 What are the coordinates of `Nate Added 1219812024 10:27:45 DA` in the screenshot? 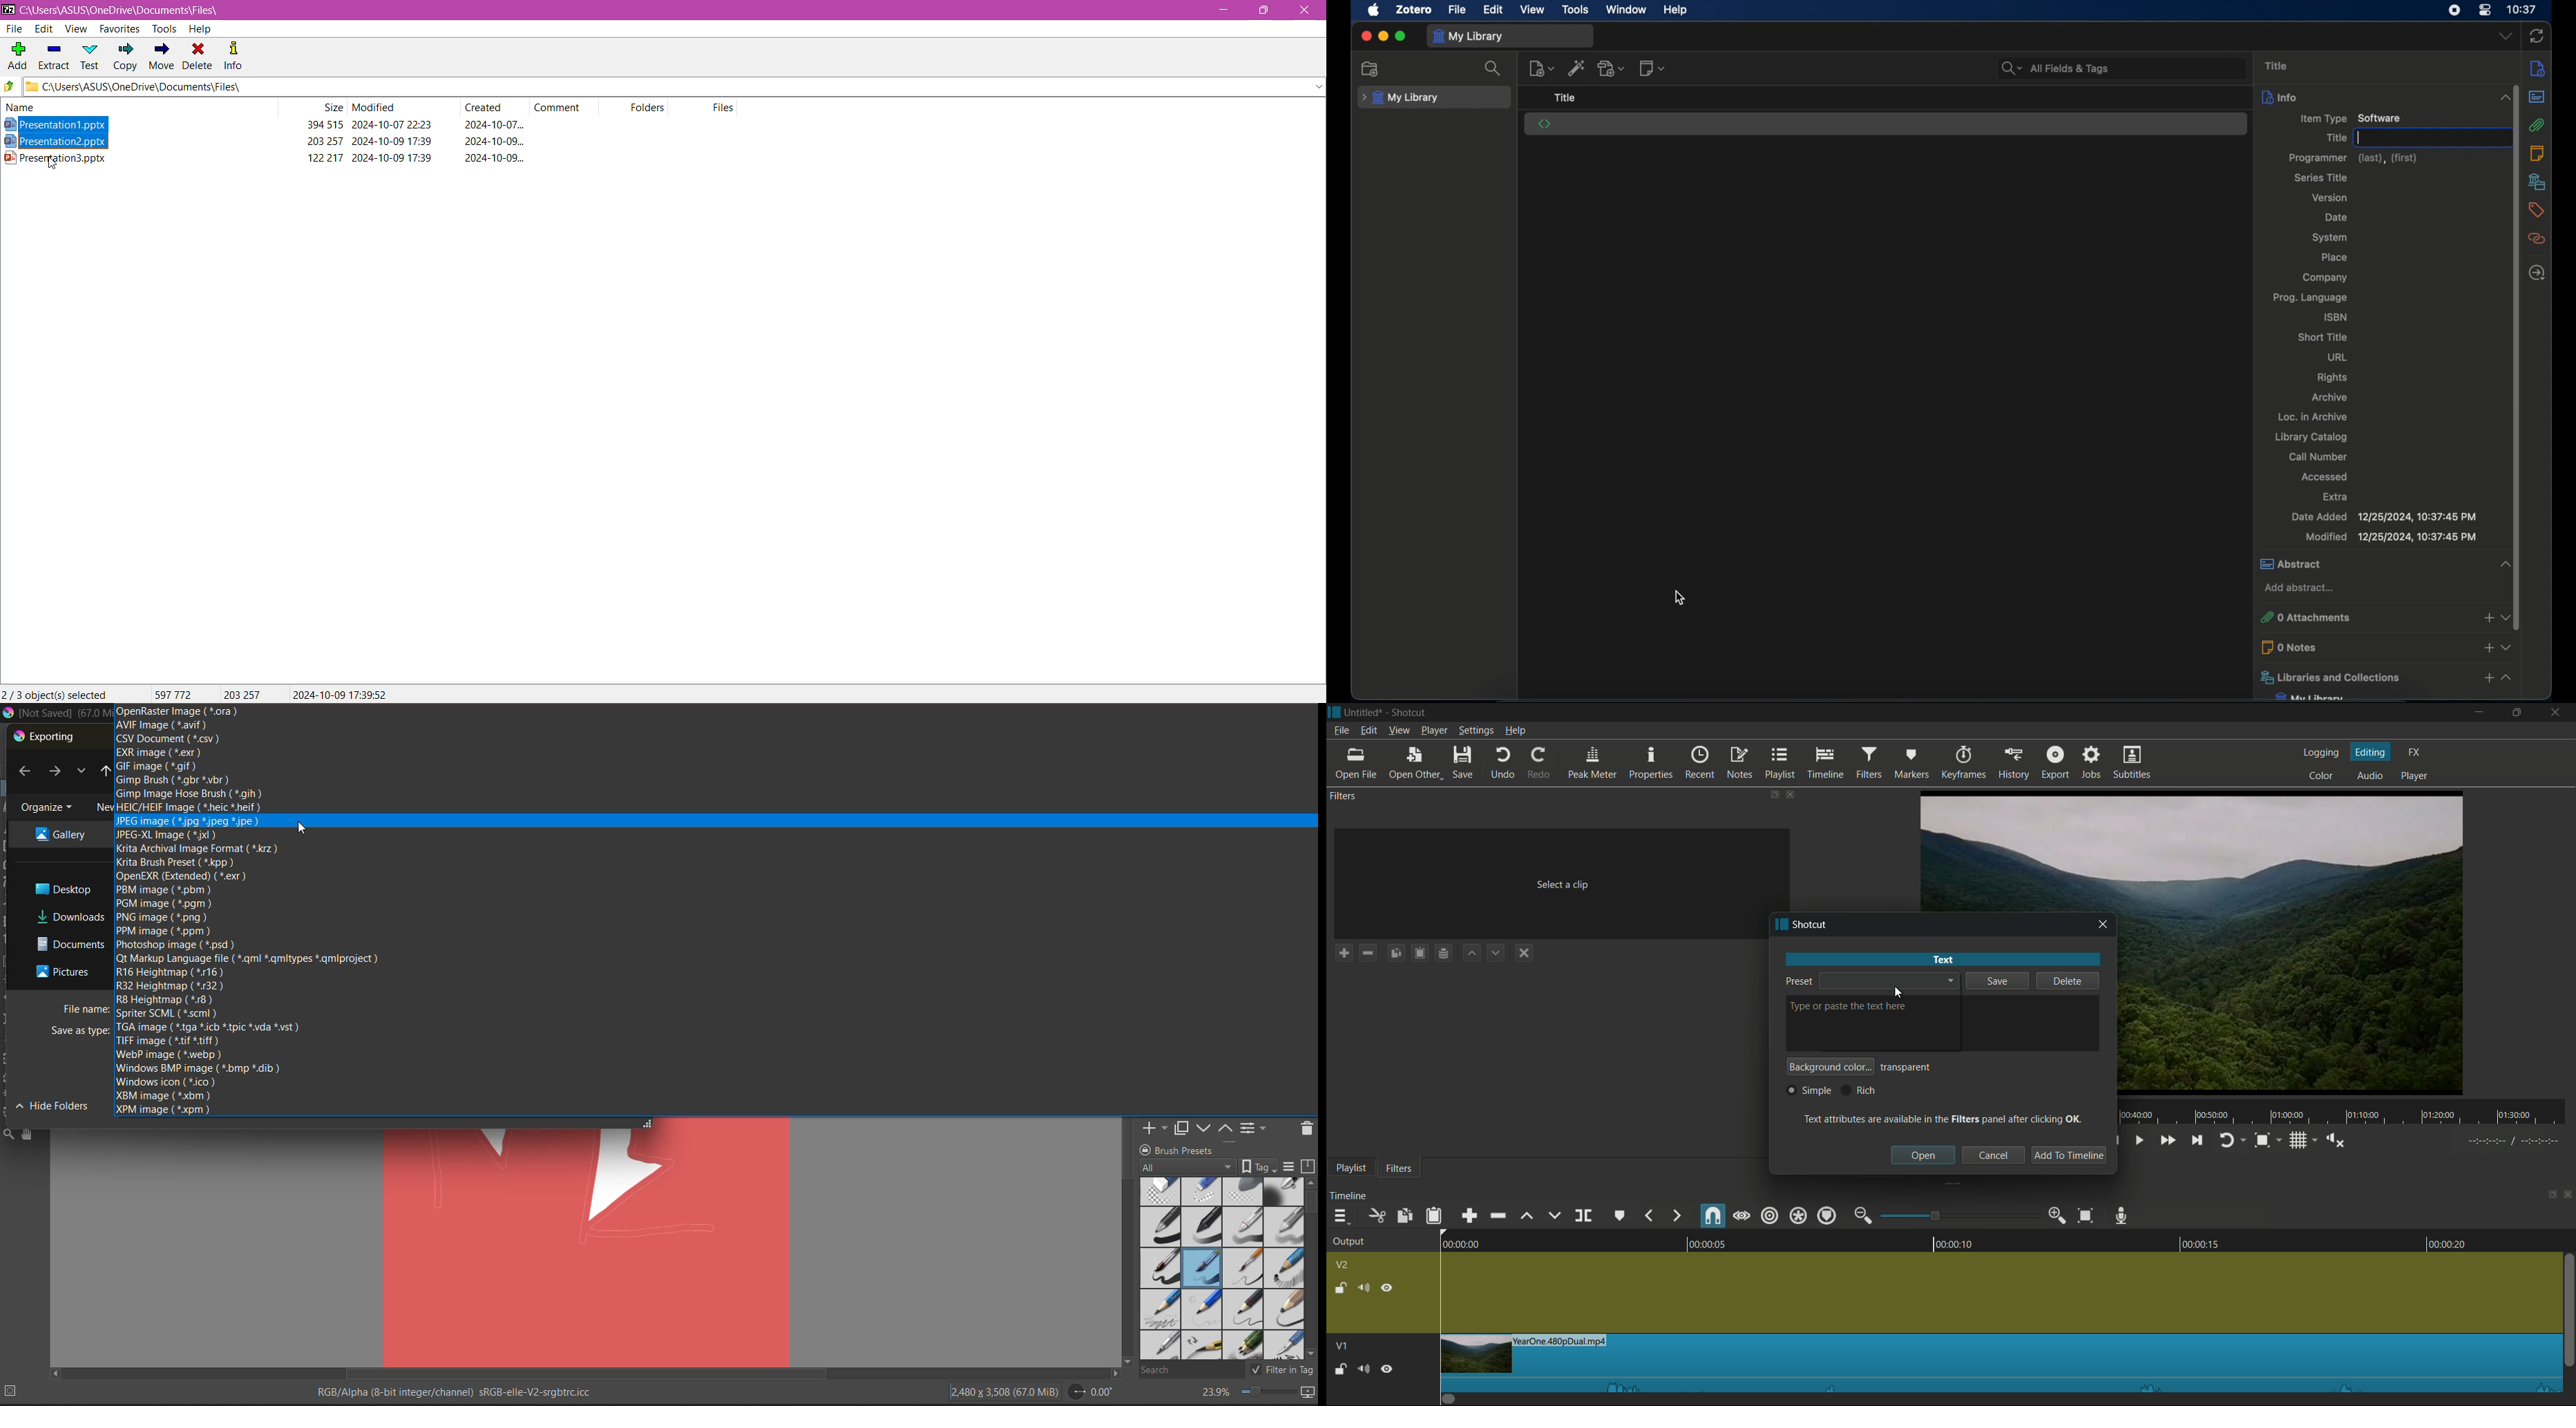 It's located at (2387, 516).